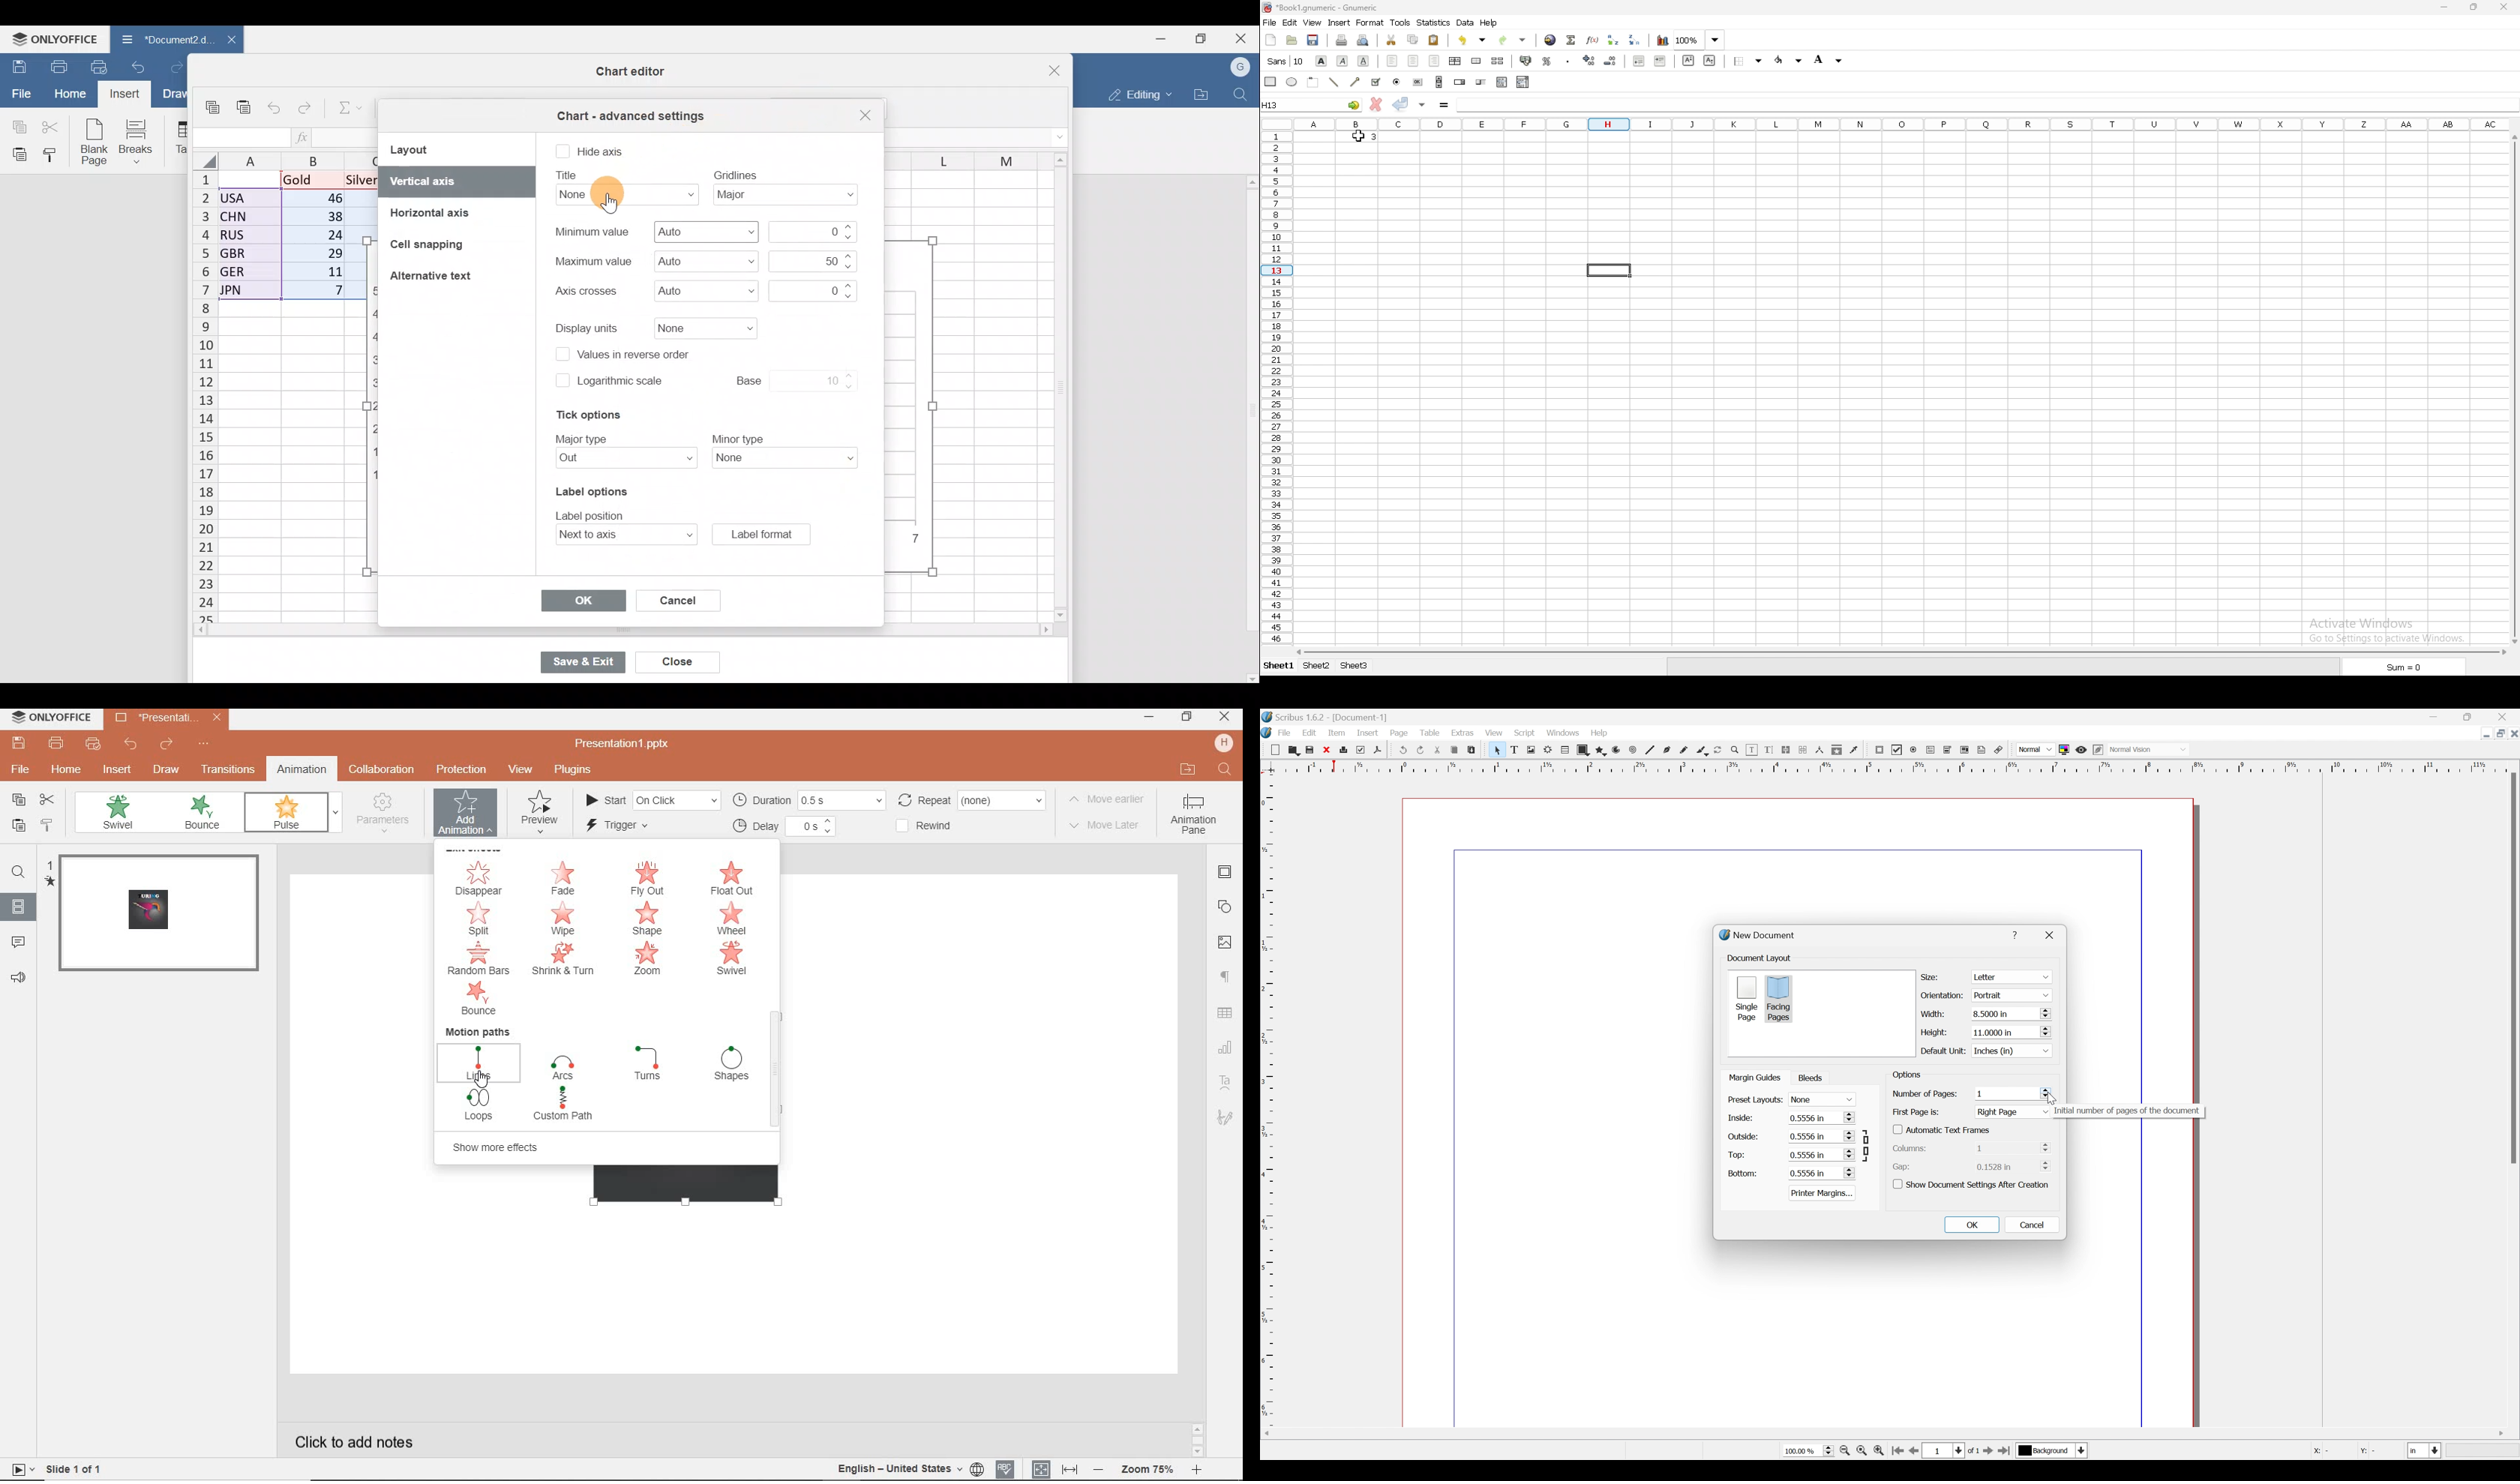 Image resolution: width=2520 pixels, height=1484 pixels. I want to click on Undo, so click(276, 105).